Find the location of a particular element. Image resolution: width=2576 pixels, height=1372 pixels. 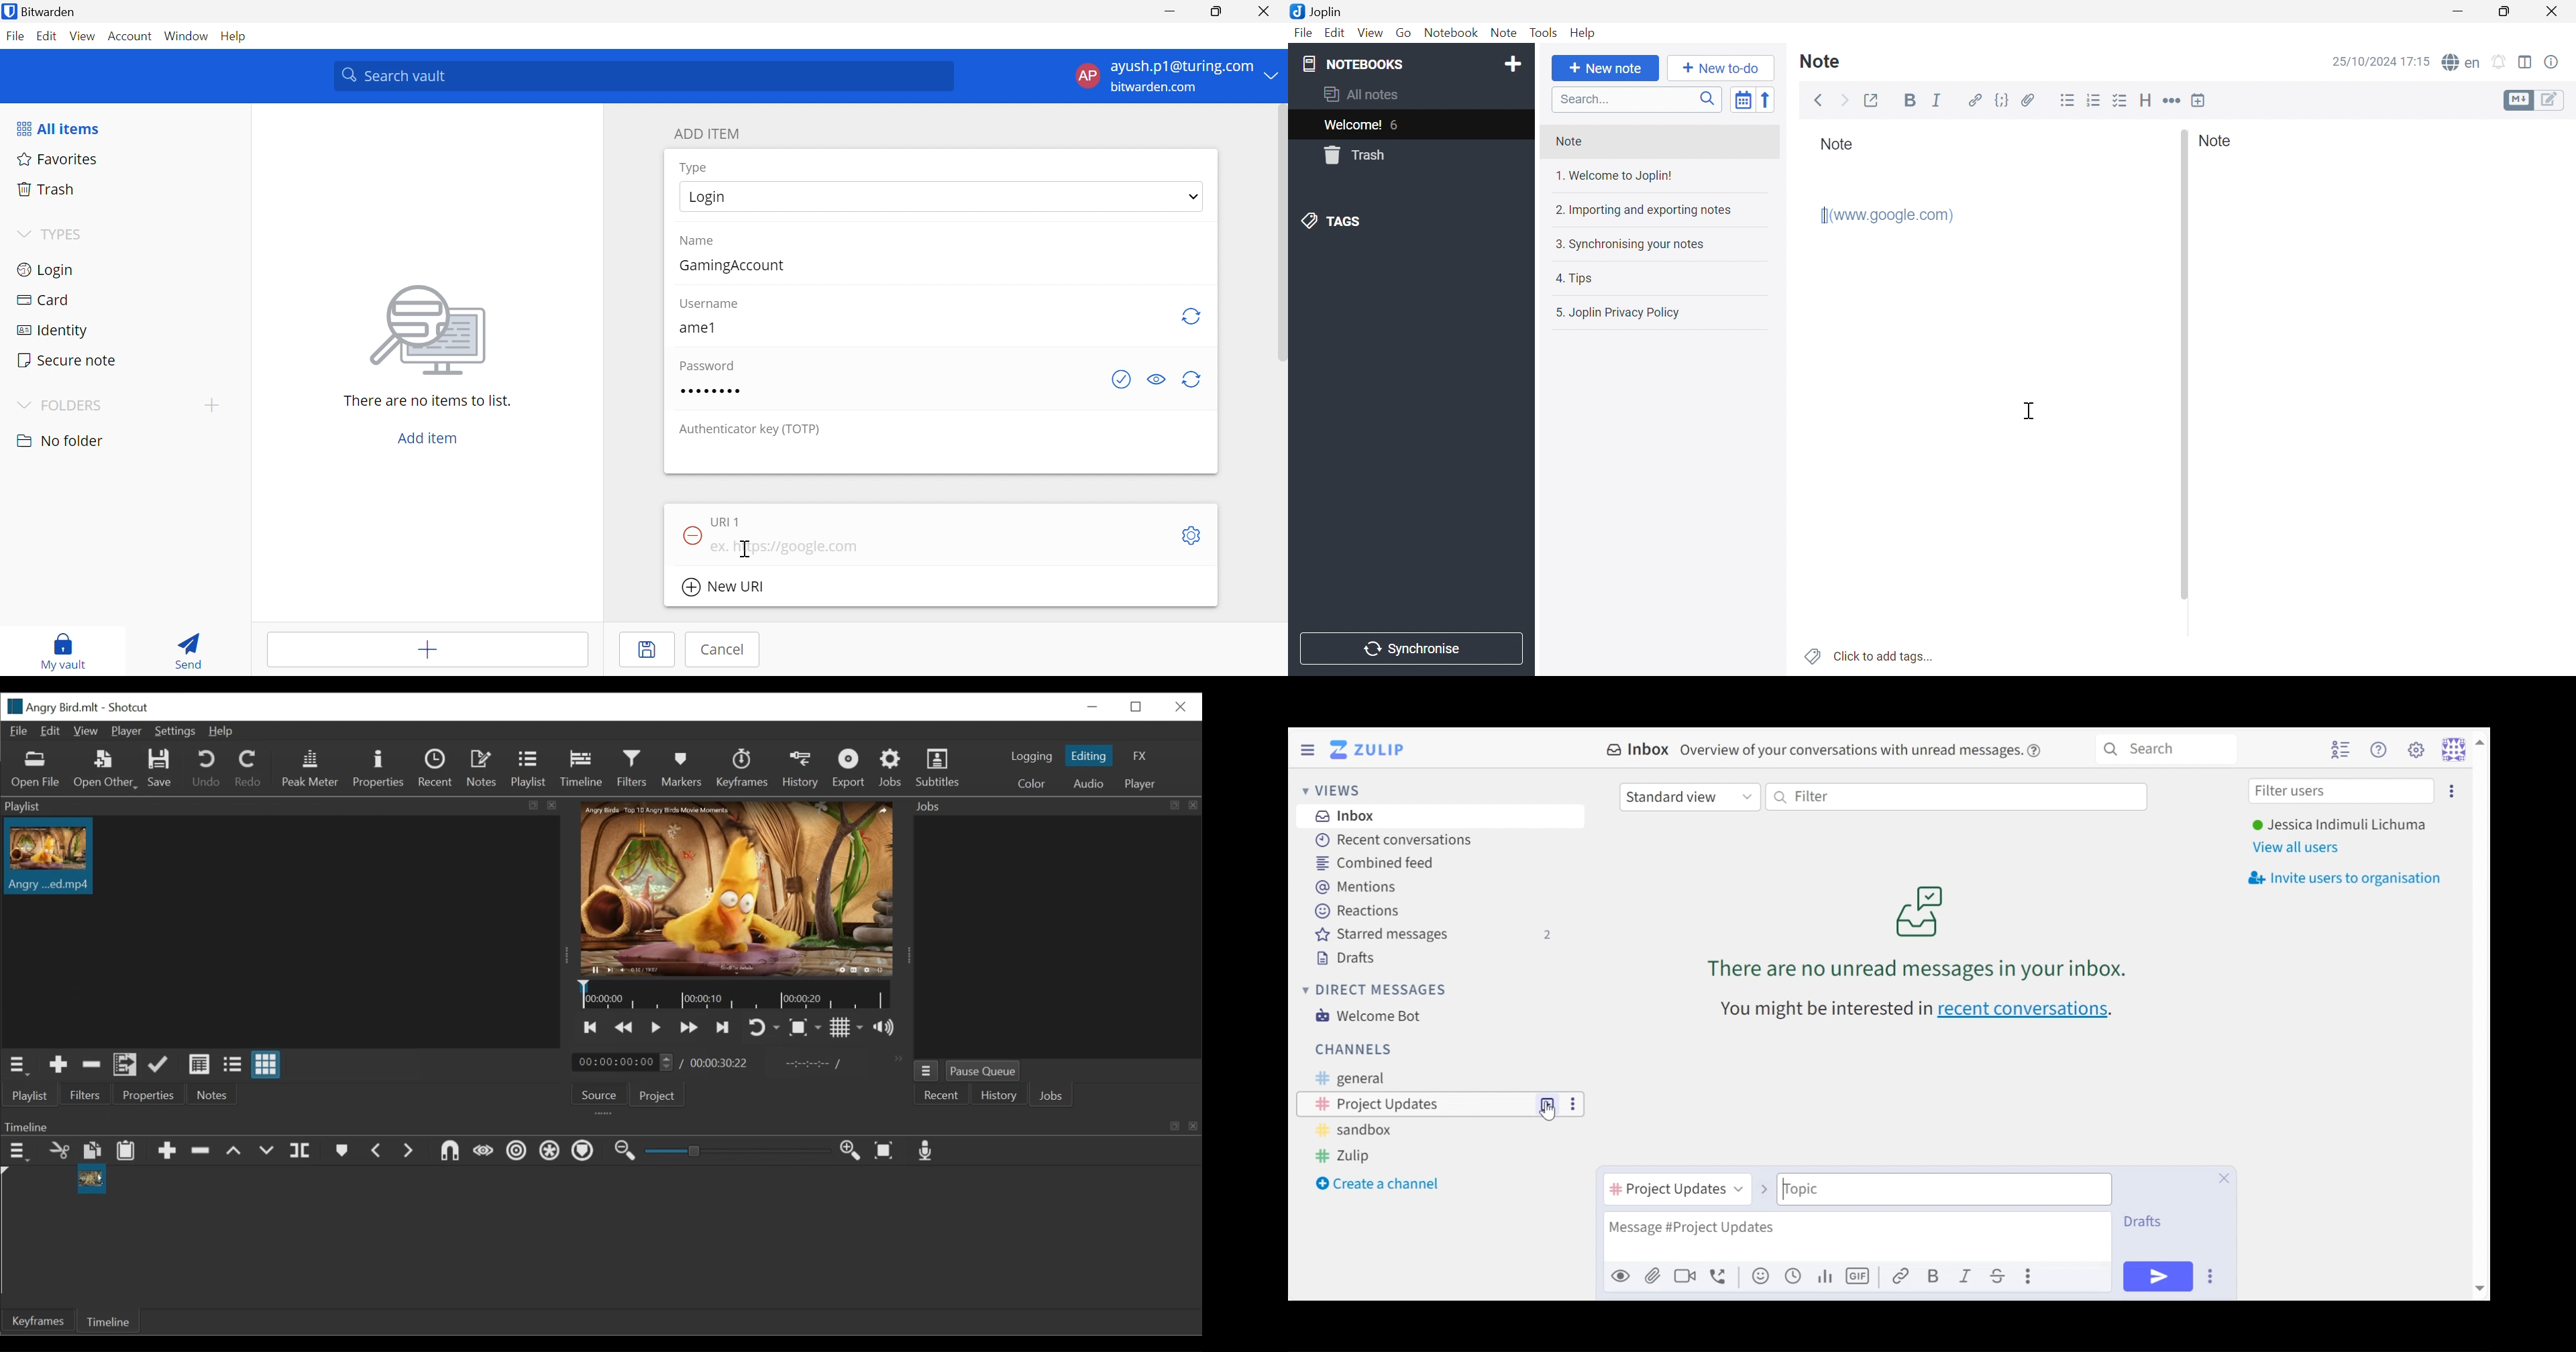

Attach file is located at coordinates (2028, 99).